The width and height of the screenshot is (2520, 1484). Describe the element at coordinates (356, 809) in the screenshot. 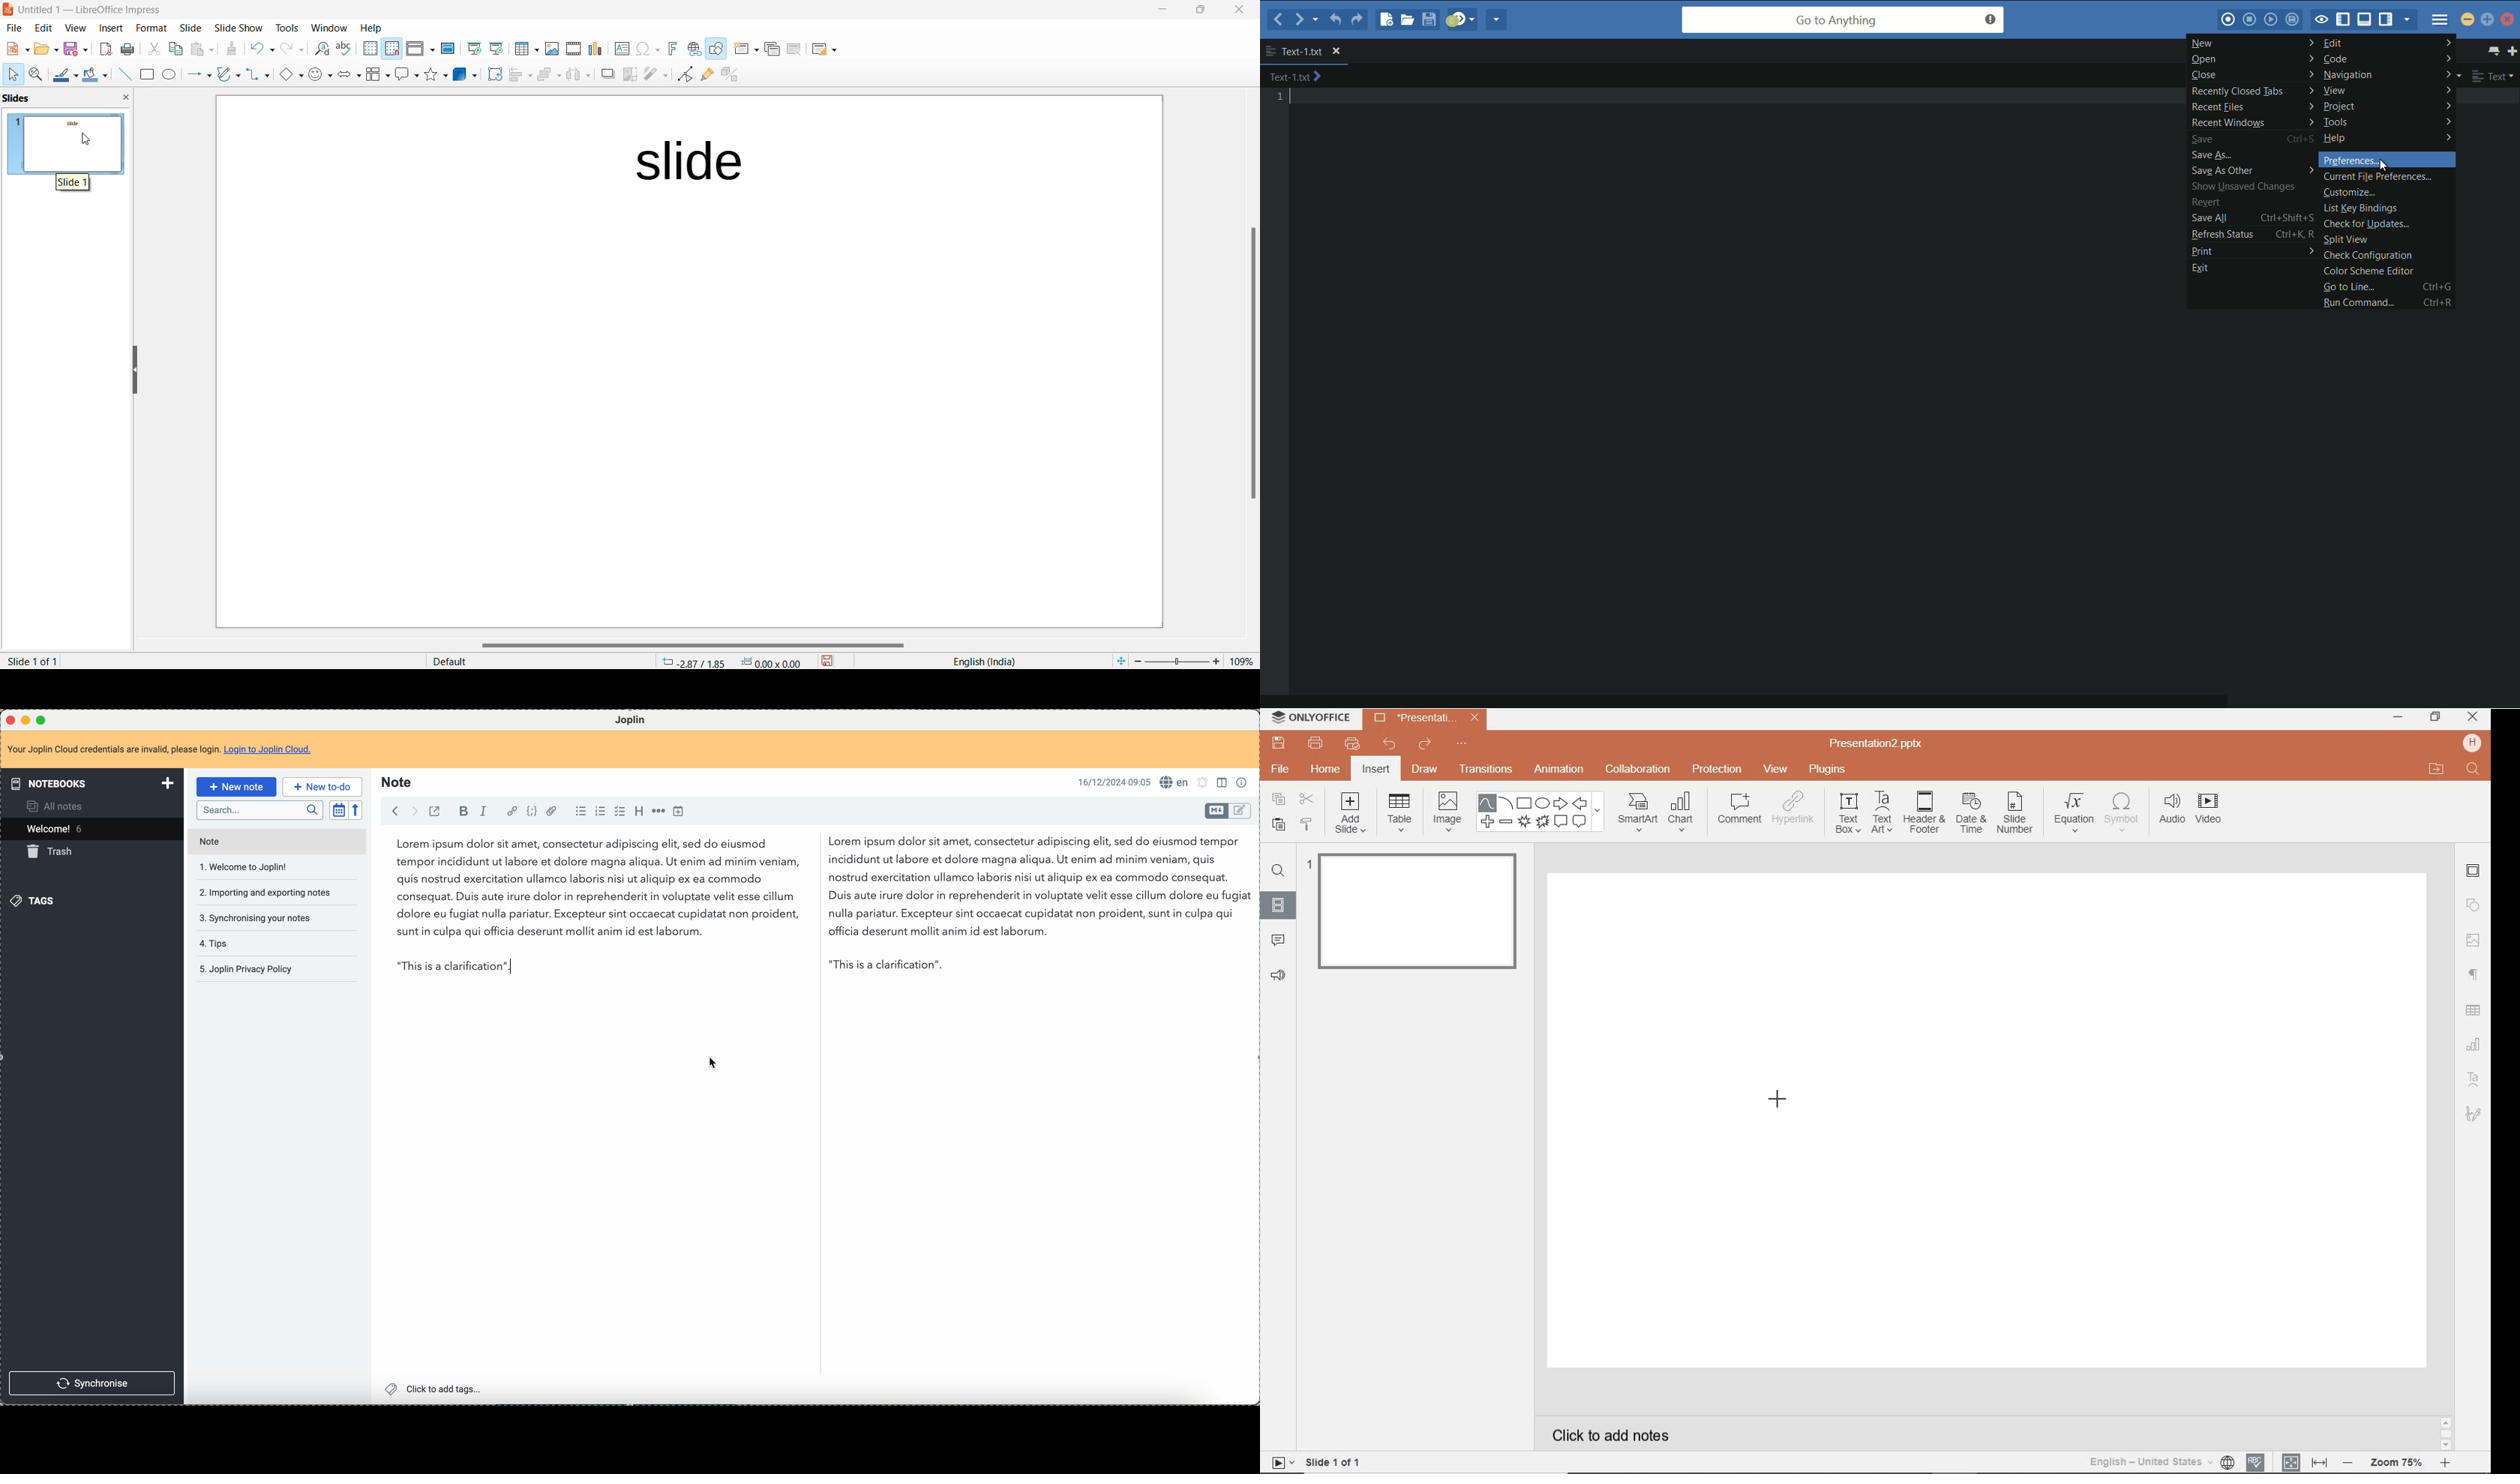

I see `reverse sort order` at that location.